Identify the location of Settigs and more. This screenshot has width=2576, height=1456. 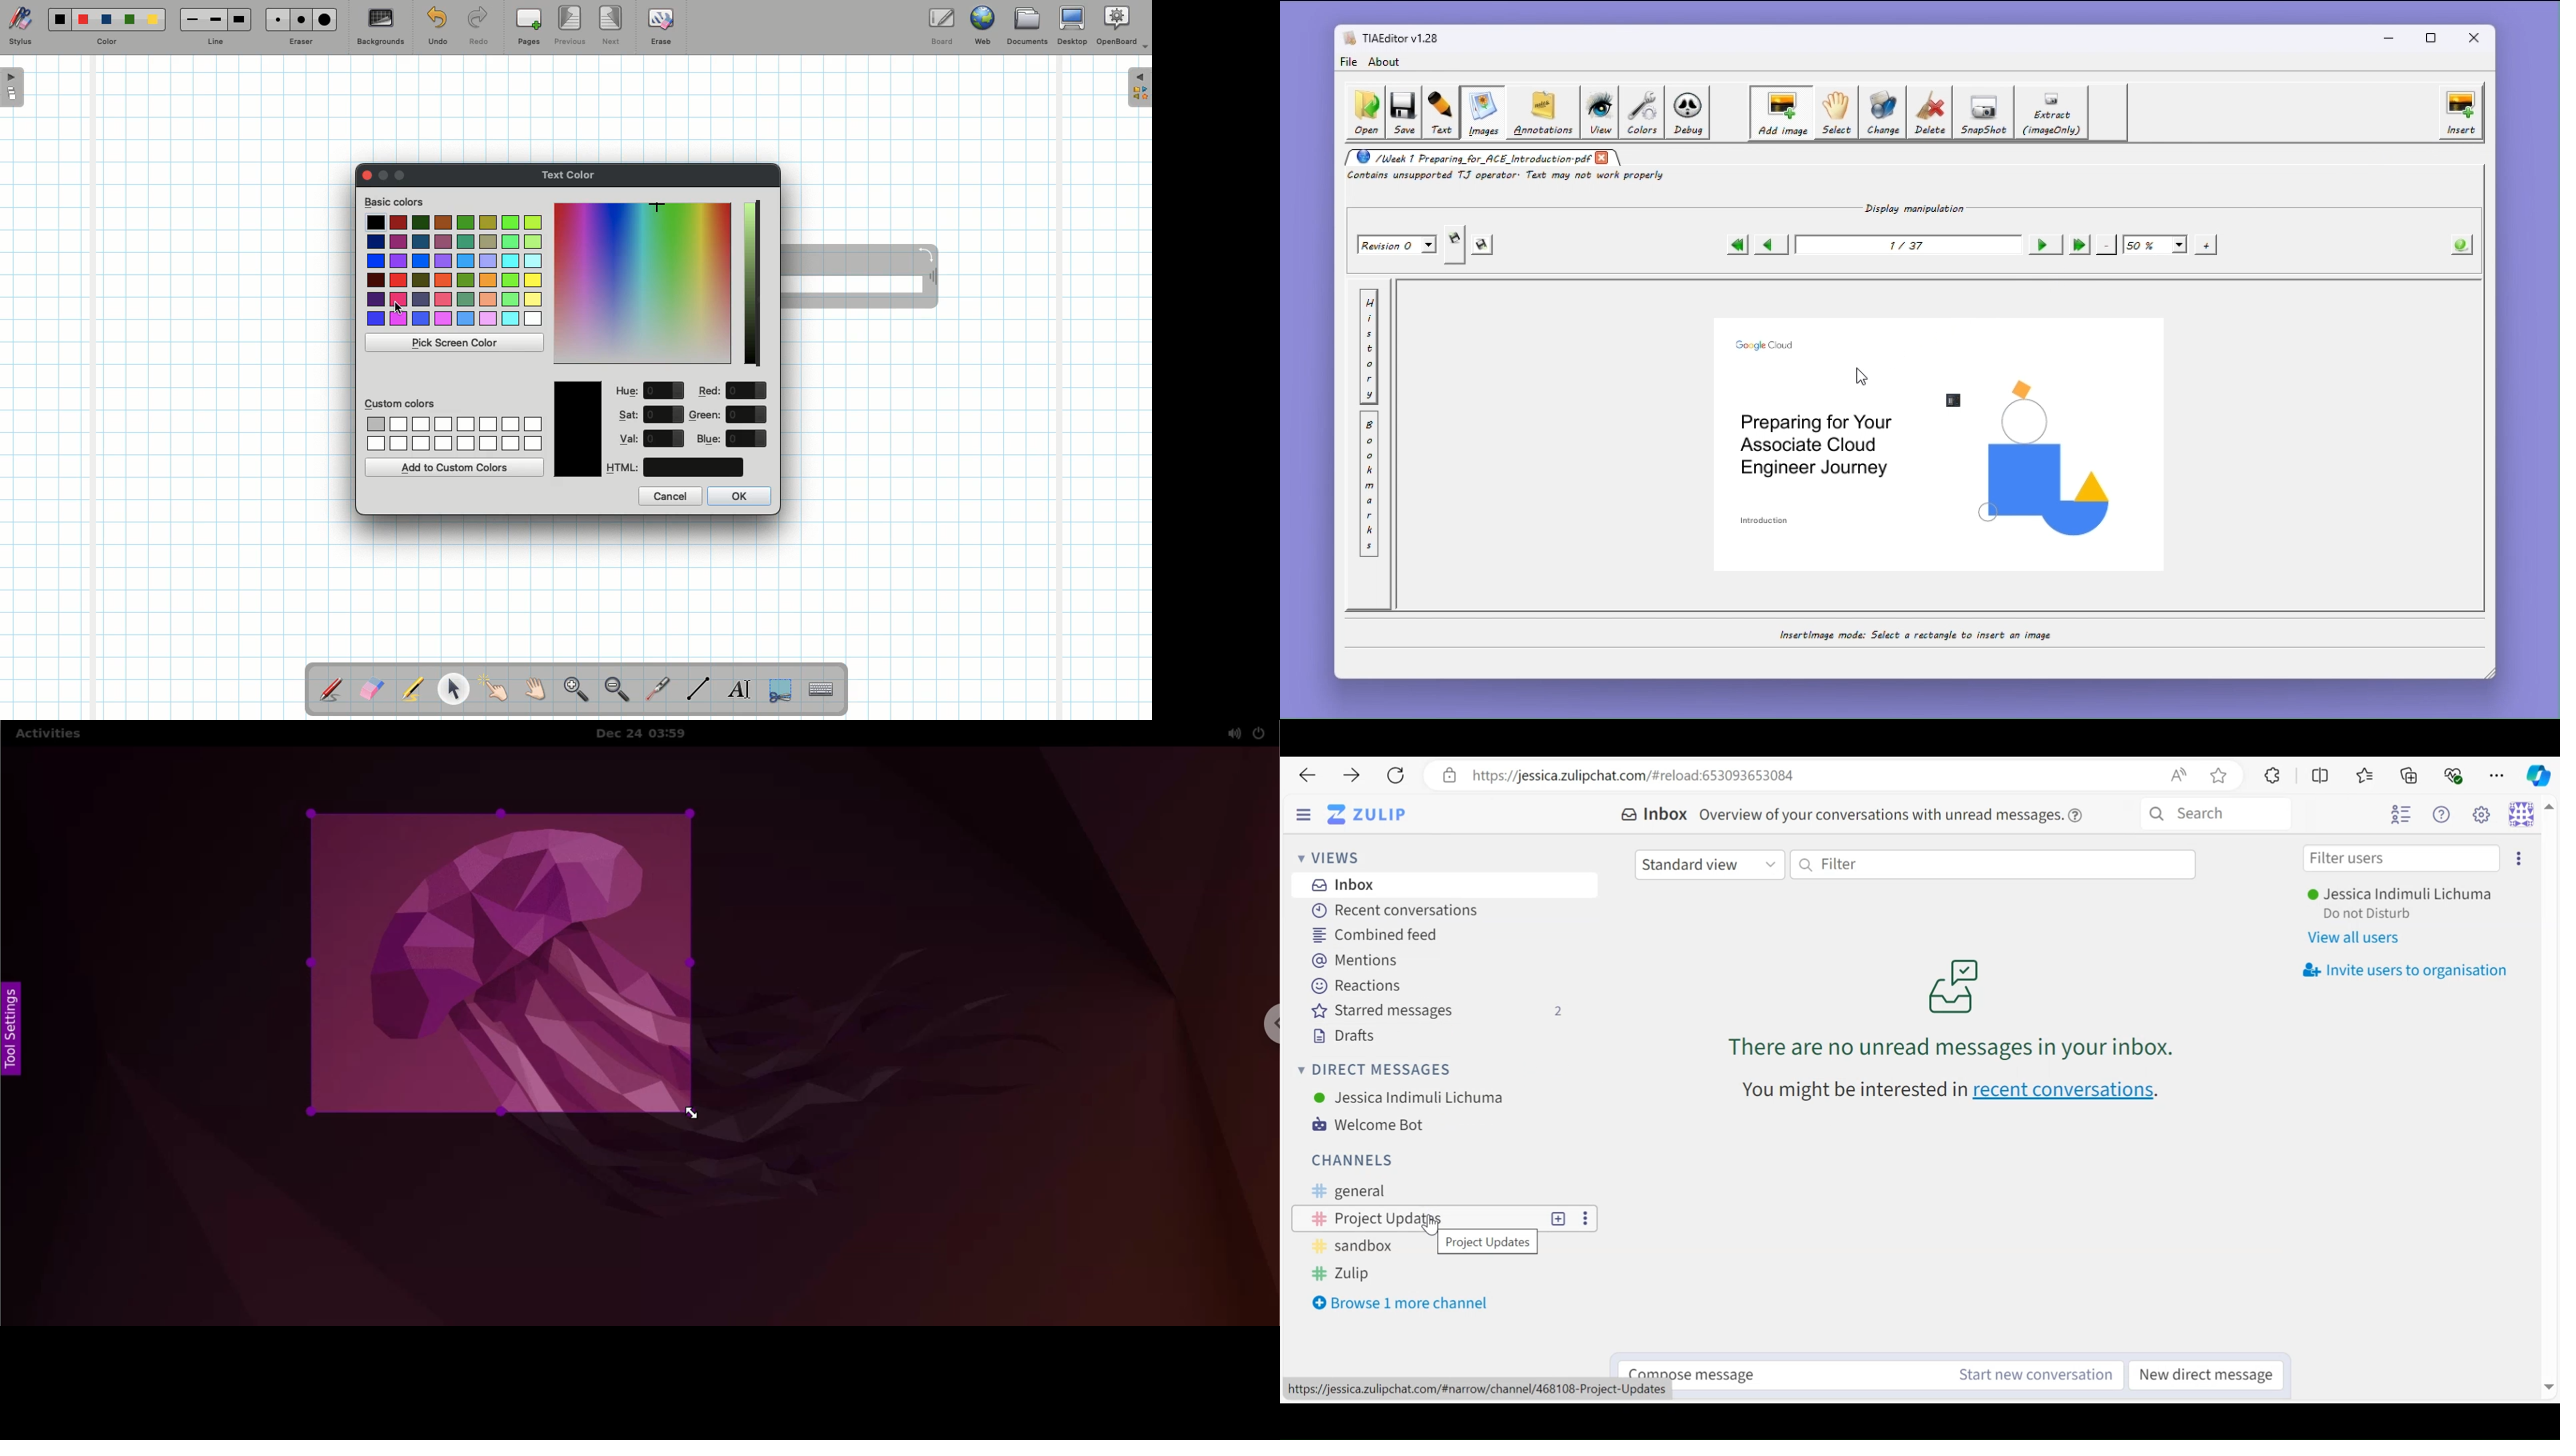
(2499, 775).